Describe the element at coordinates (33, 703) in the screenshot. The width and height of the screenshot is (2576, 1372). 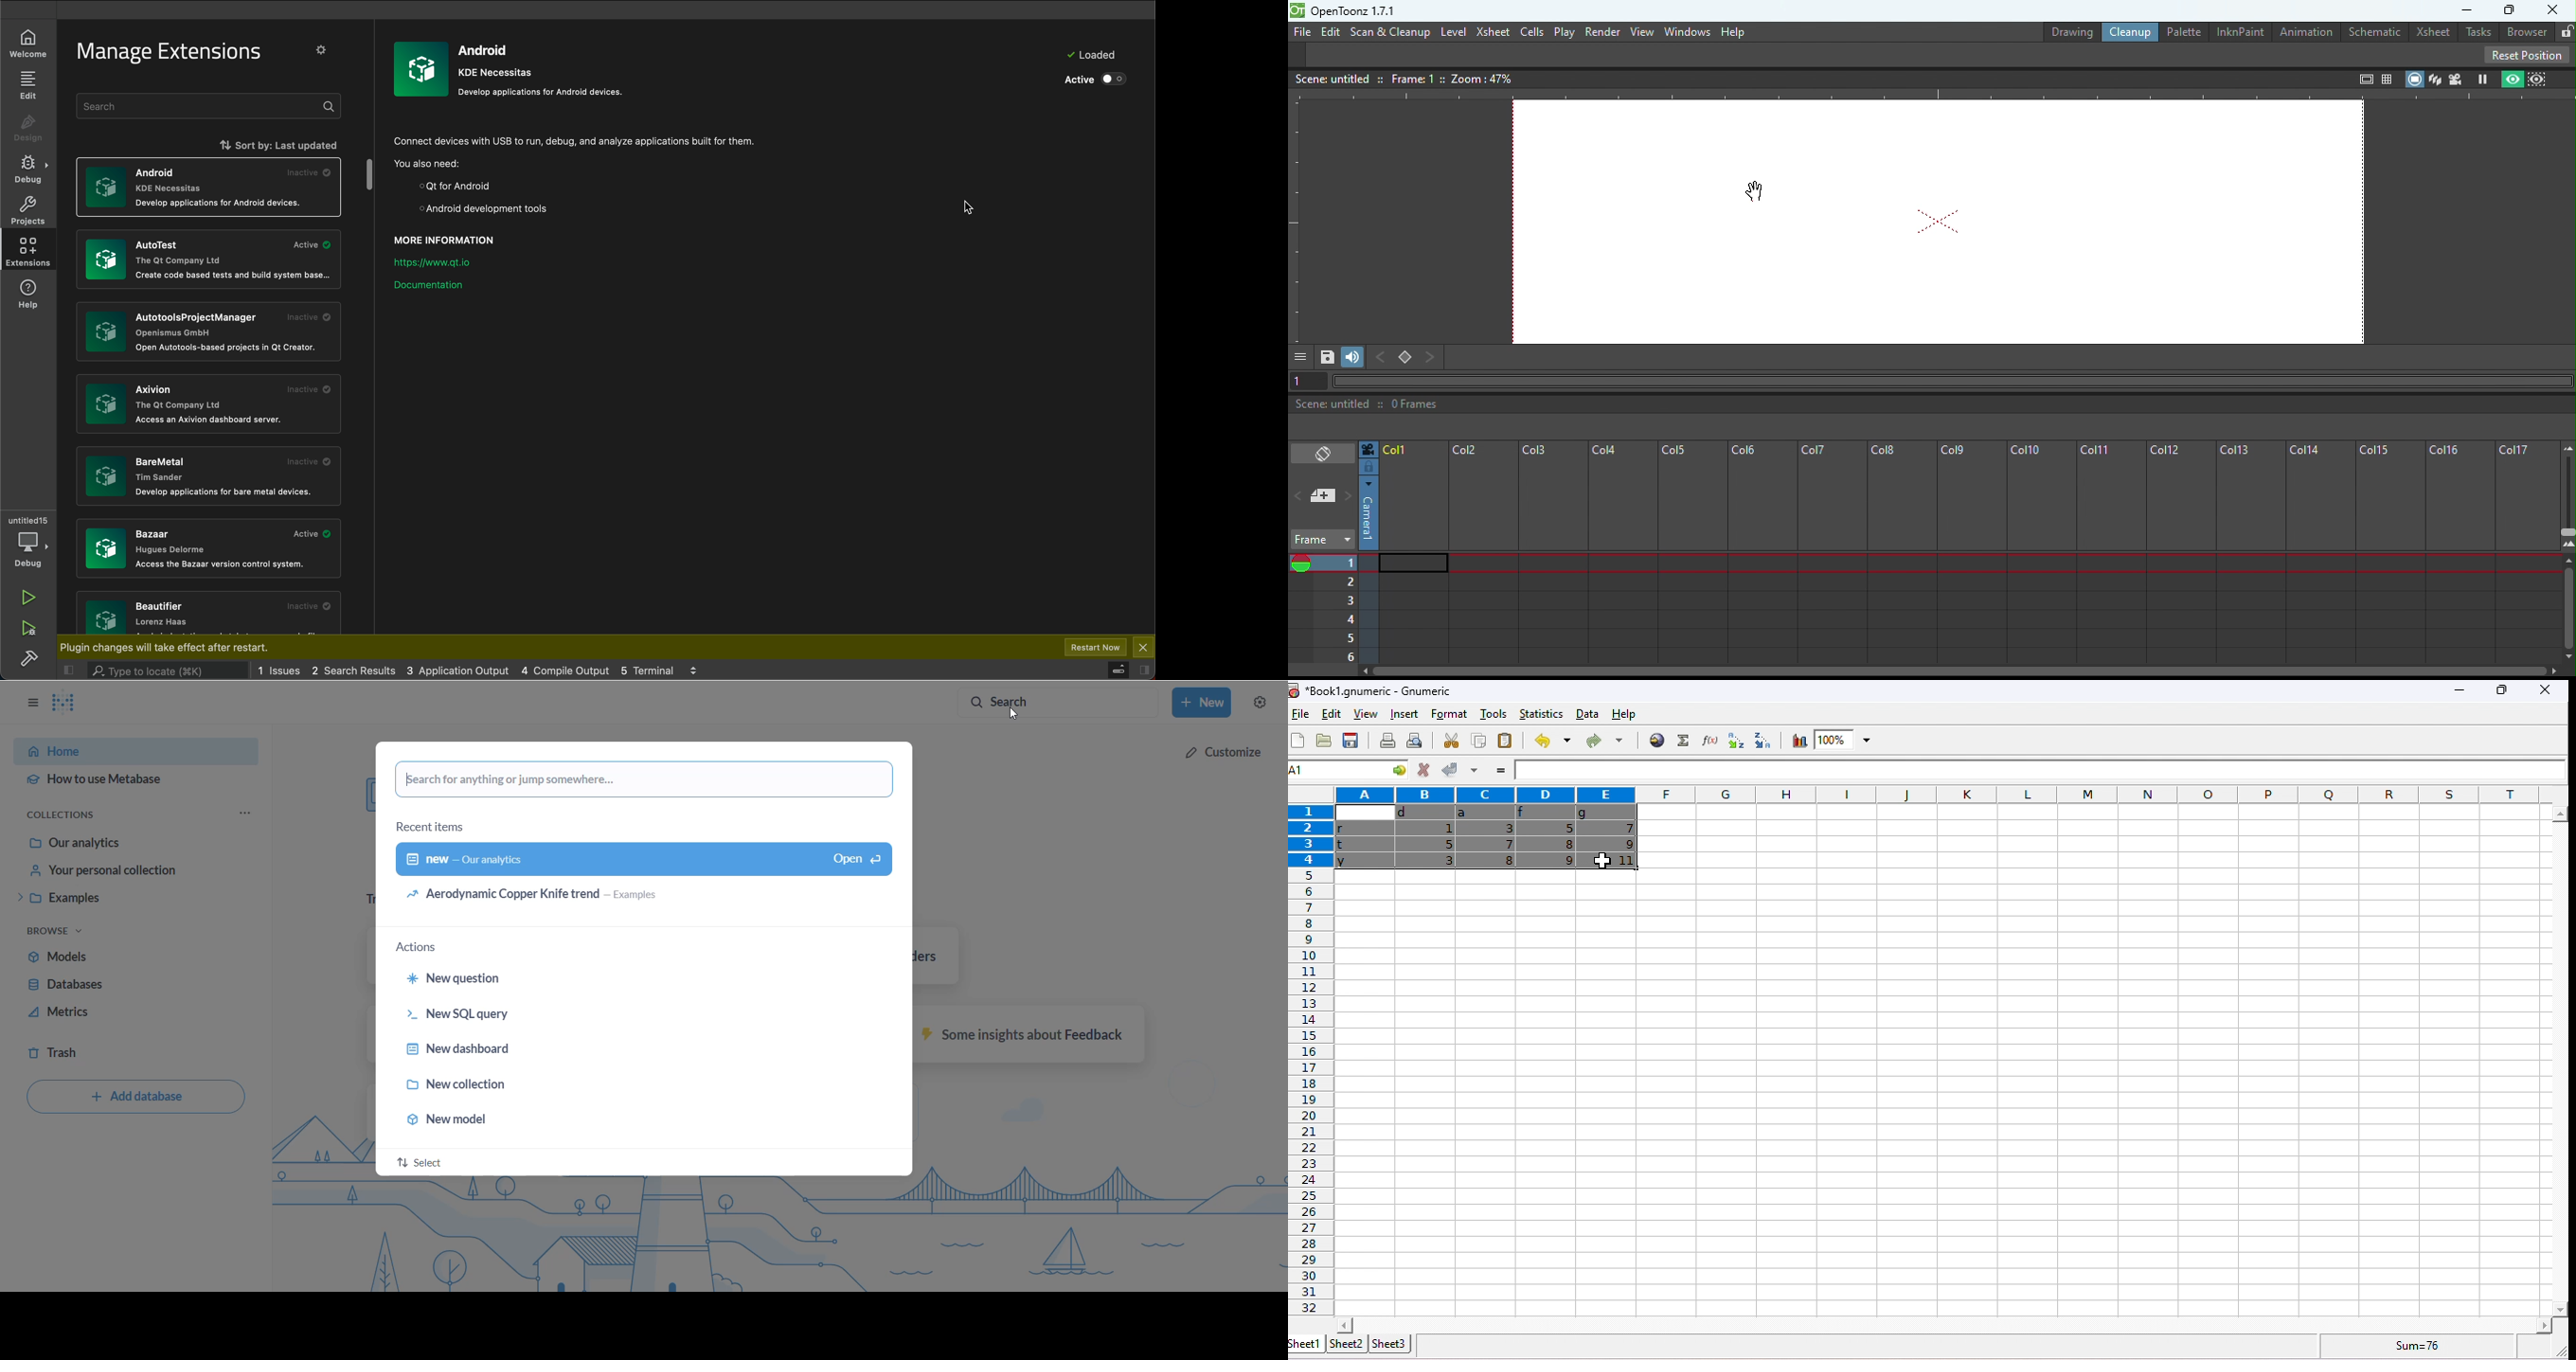
I see `OPTIONS` at that location.